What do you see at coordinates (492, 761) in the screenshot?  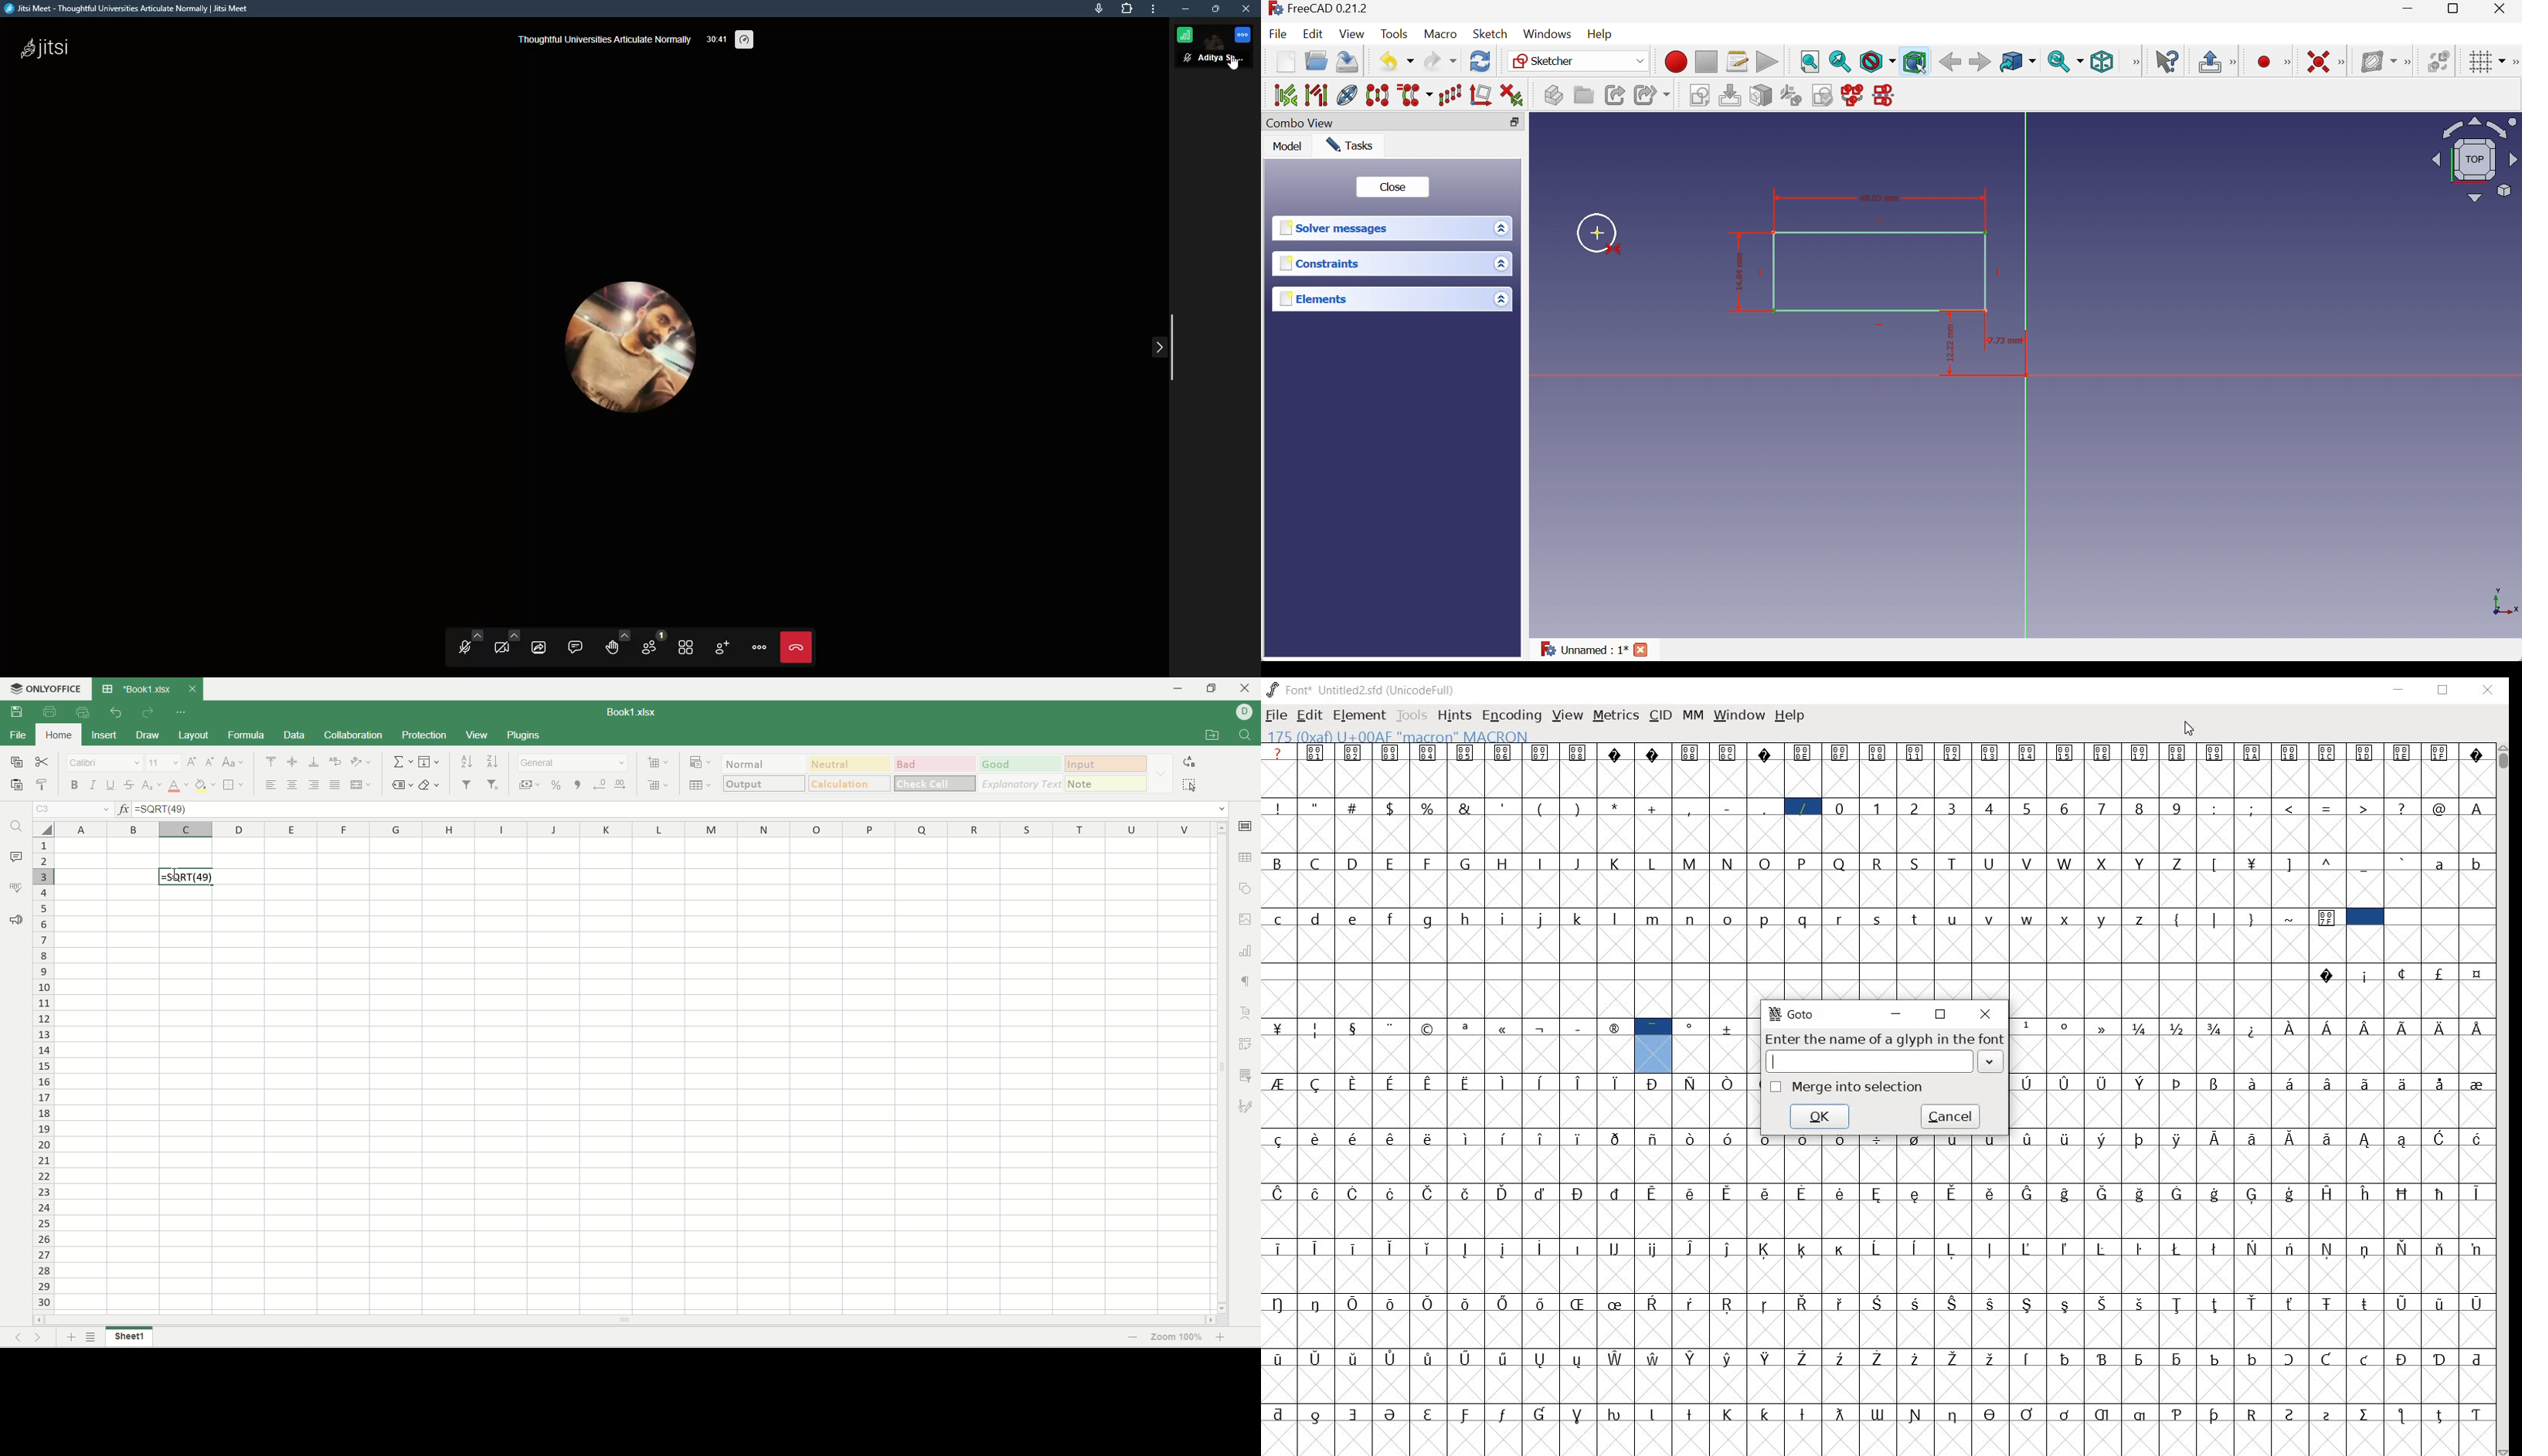 I see `sort descending` at bounding box center [492, 761].